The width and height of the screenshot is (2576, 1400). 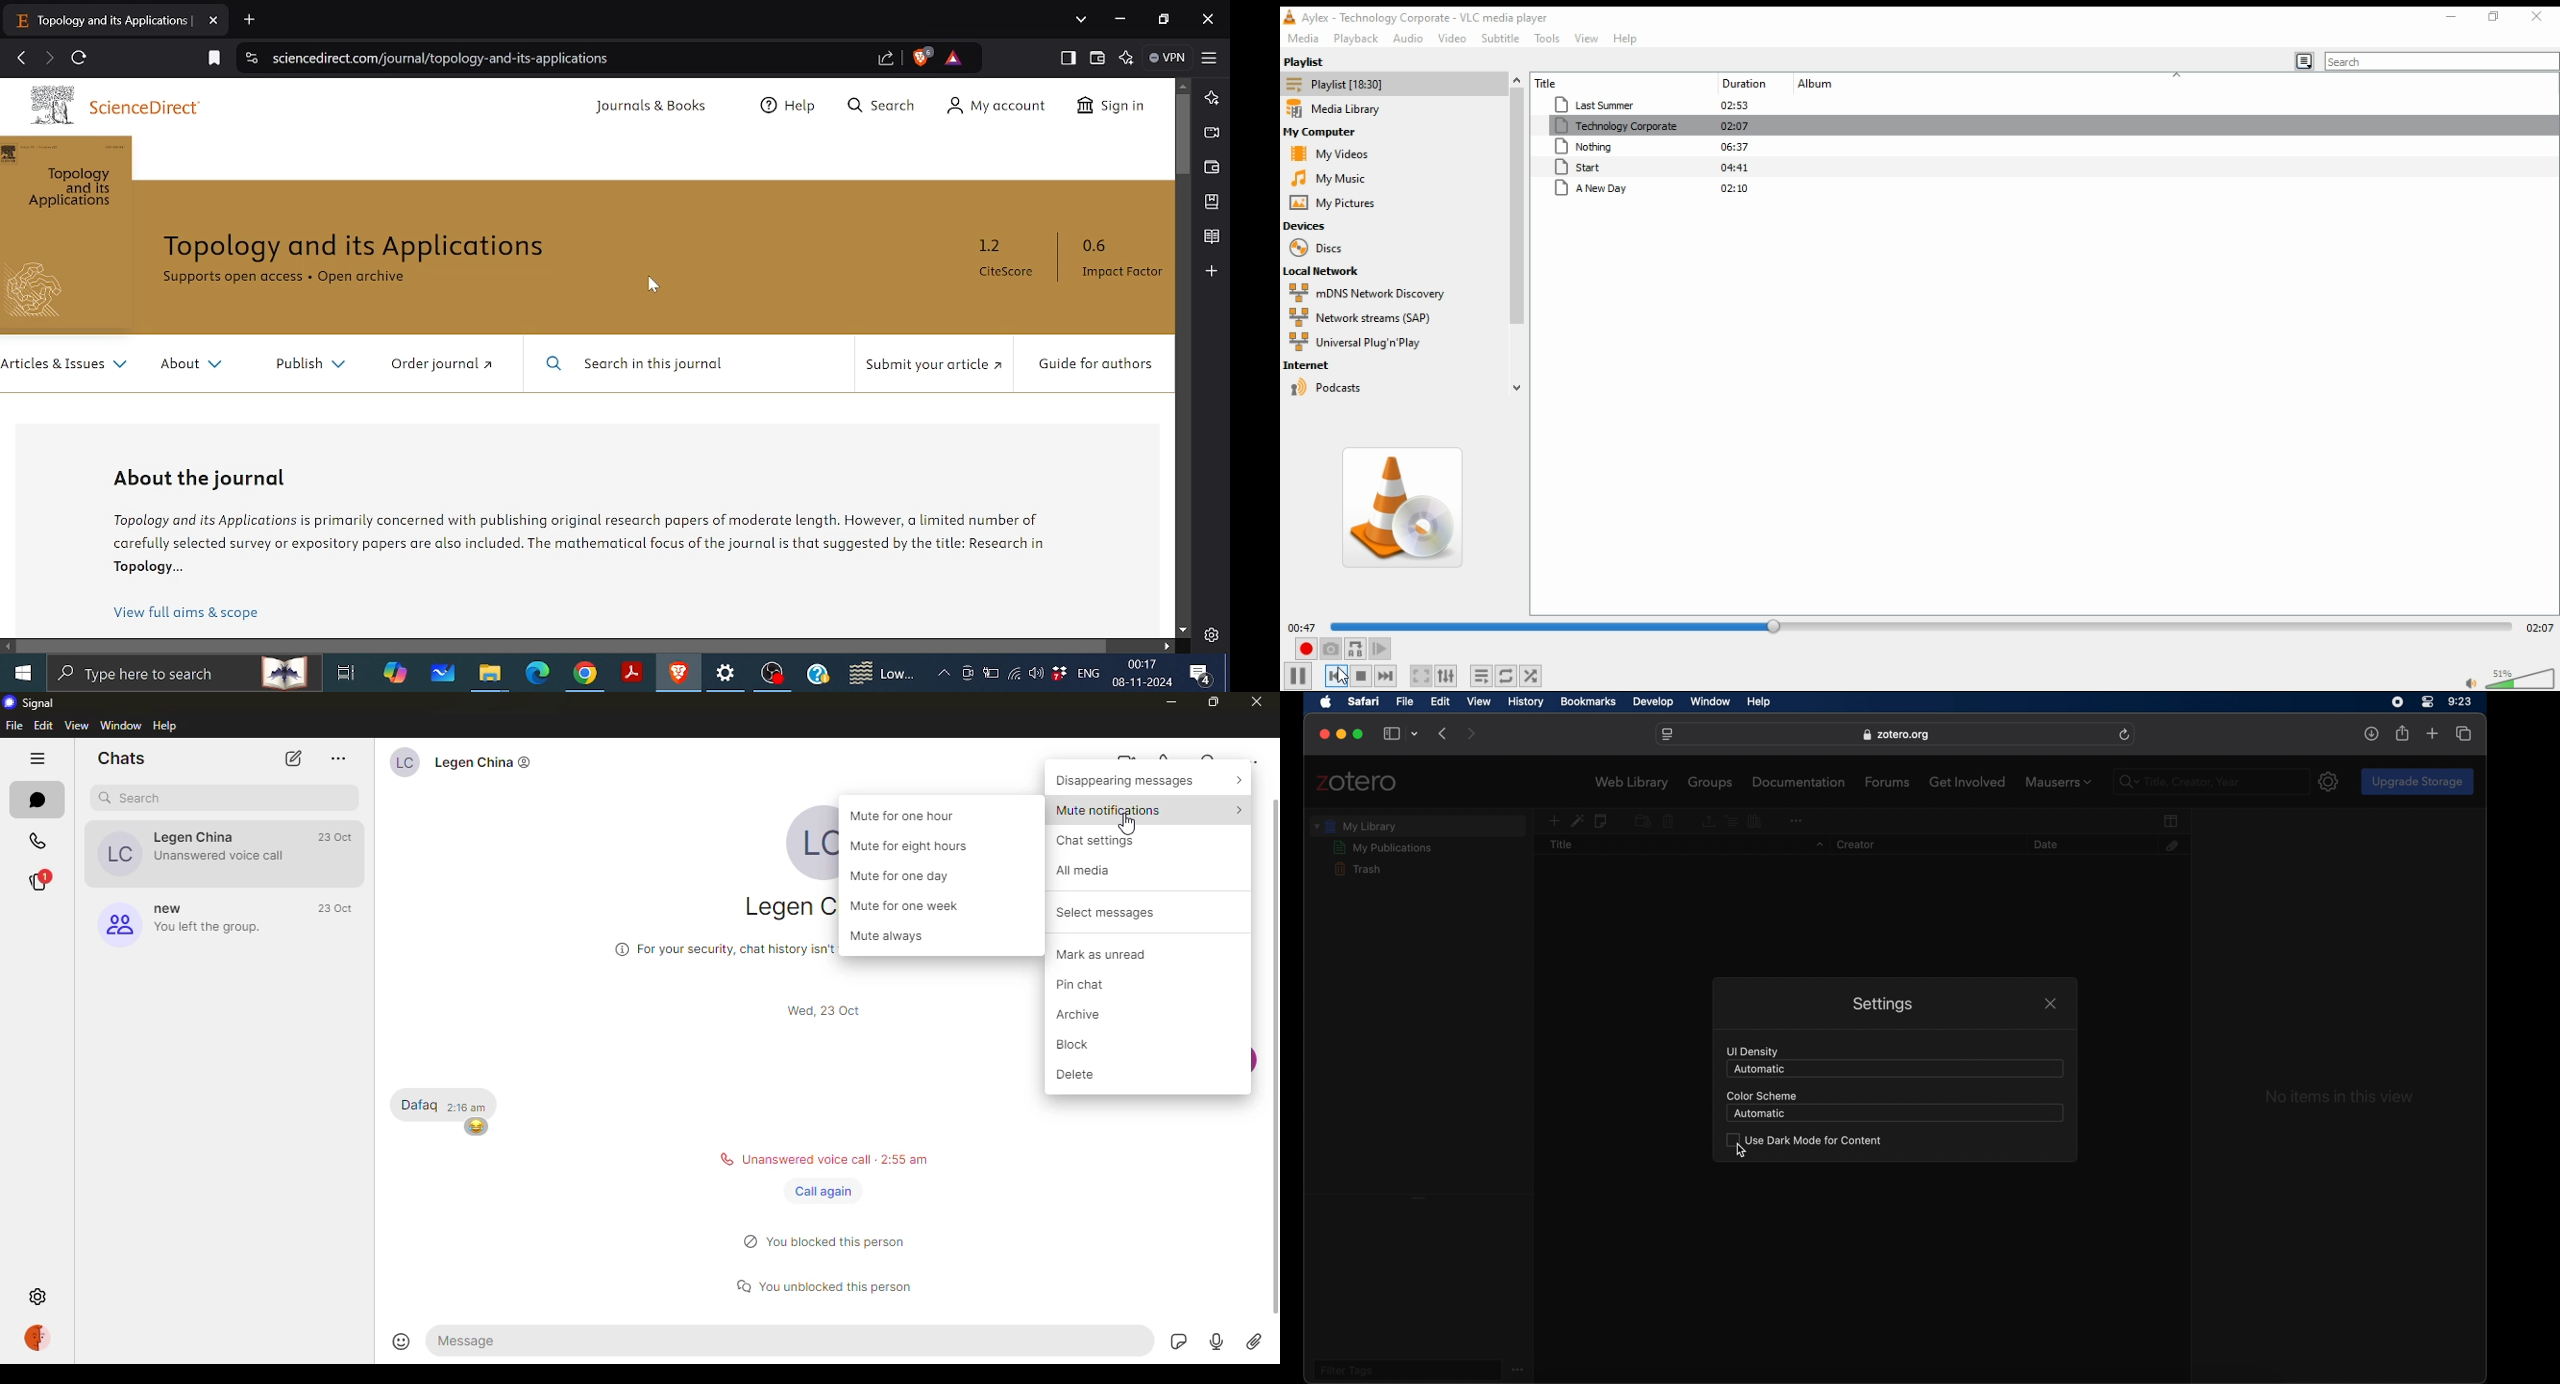 I want to click on loop between point A to point B continuously. Click to set point A, so click(x=1355, y=649).